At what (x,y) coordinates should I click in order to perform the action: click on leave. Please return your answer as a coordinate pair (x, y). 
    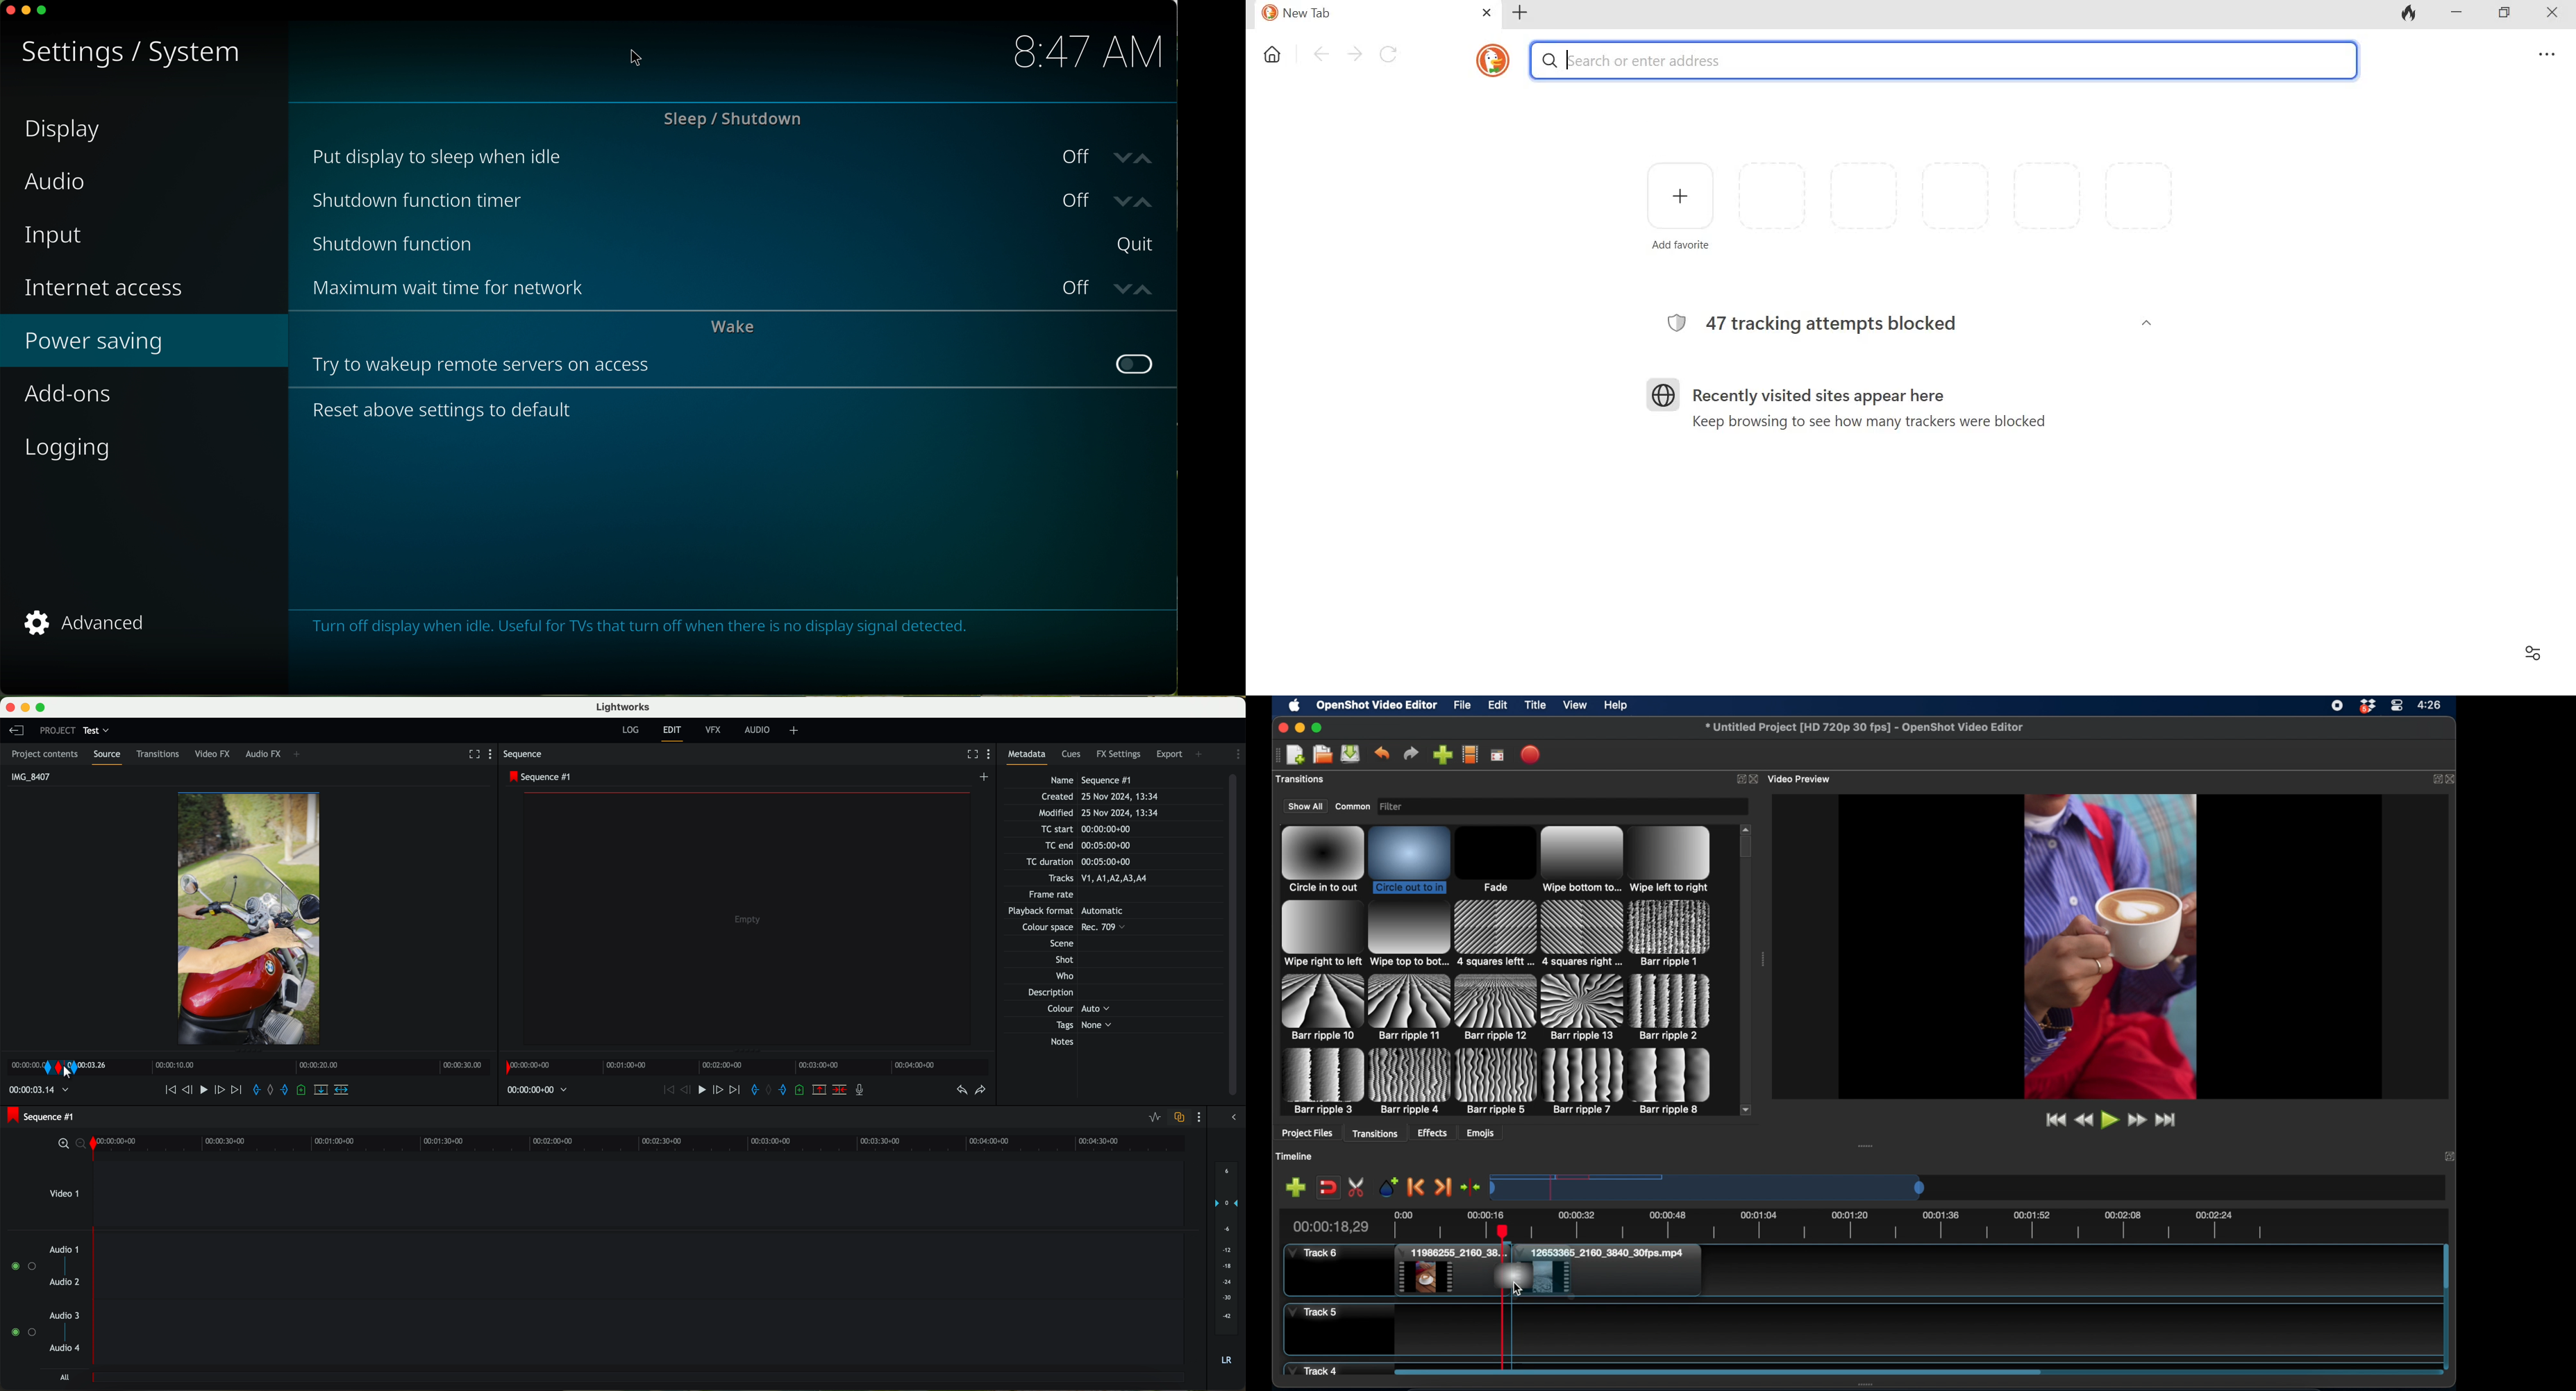
    Looking at the image, I should click on (15, 730).